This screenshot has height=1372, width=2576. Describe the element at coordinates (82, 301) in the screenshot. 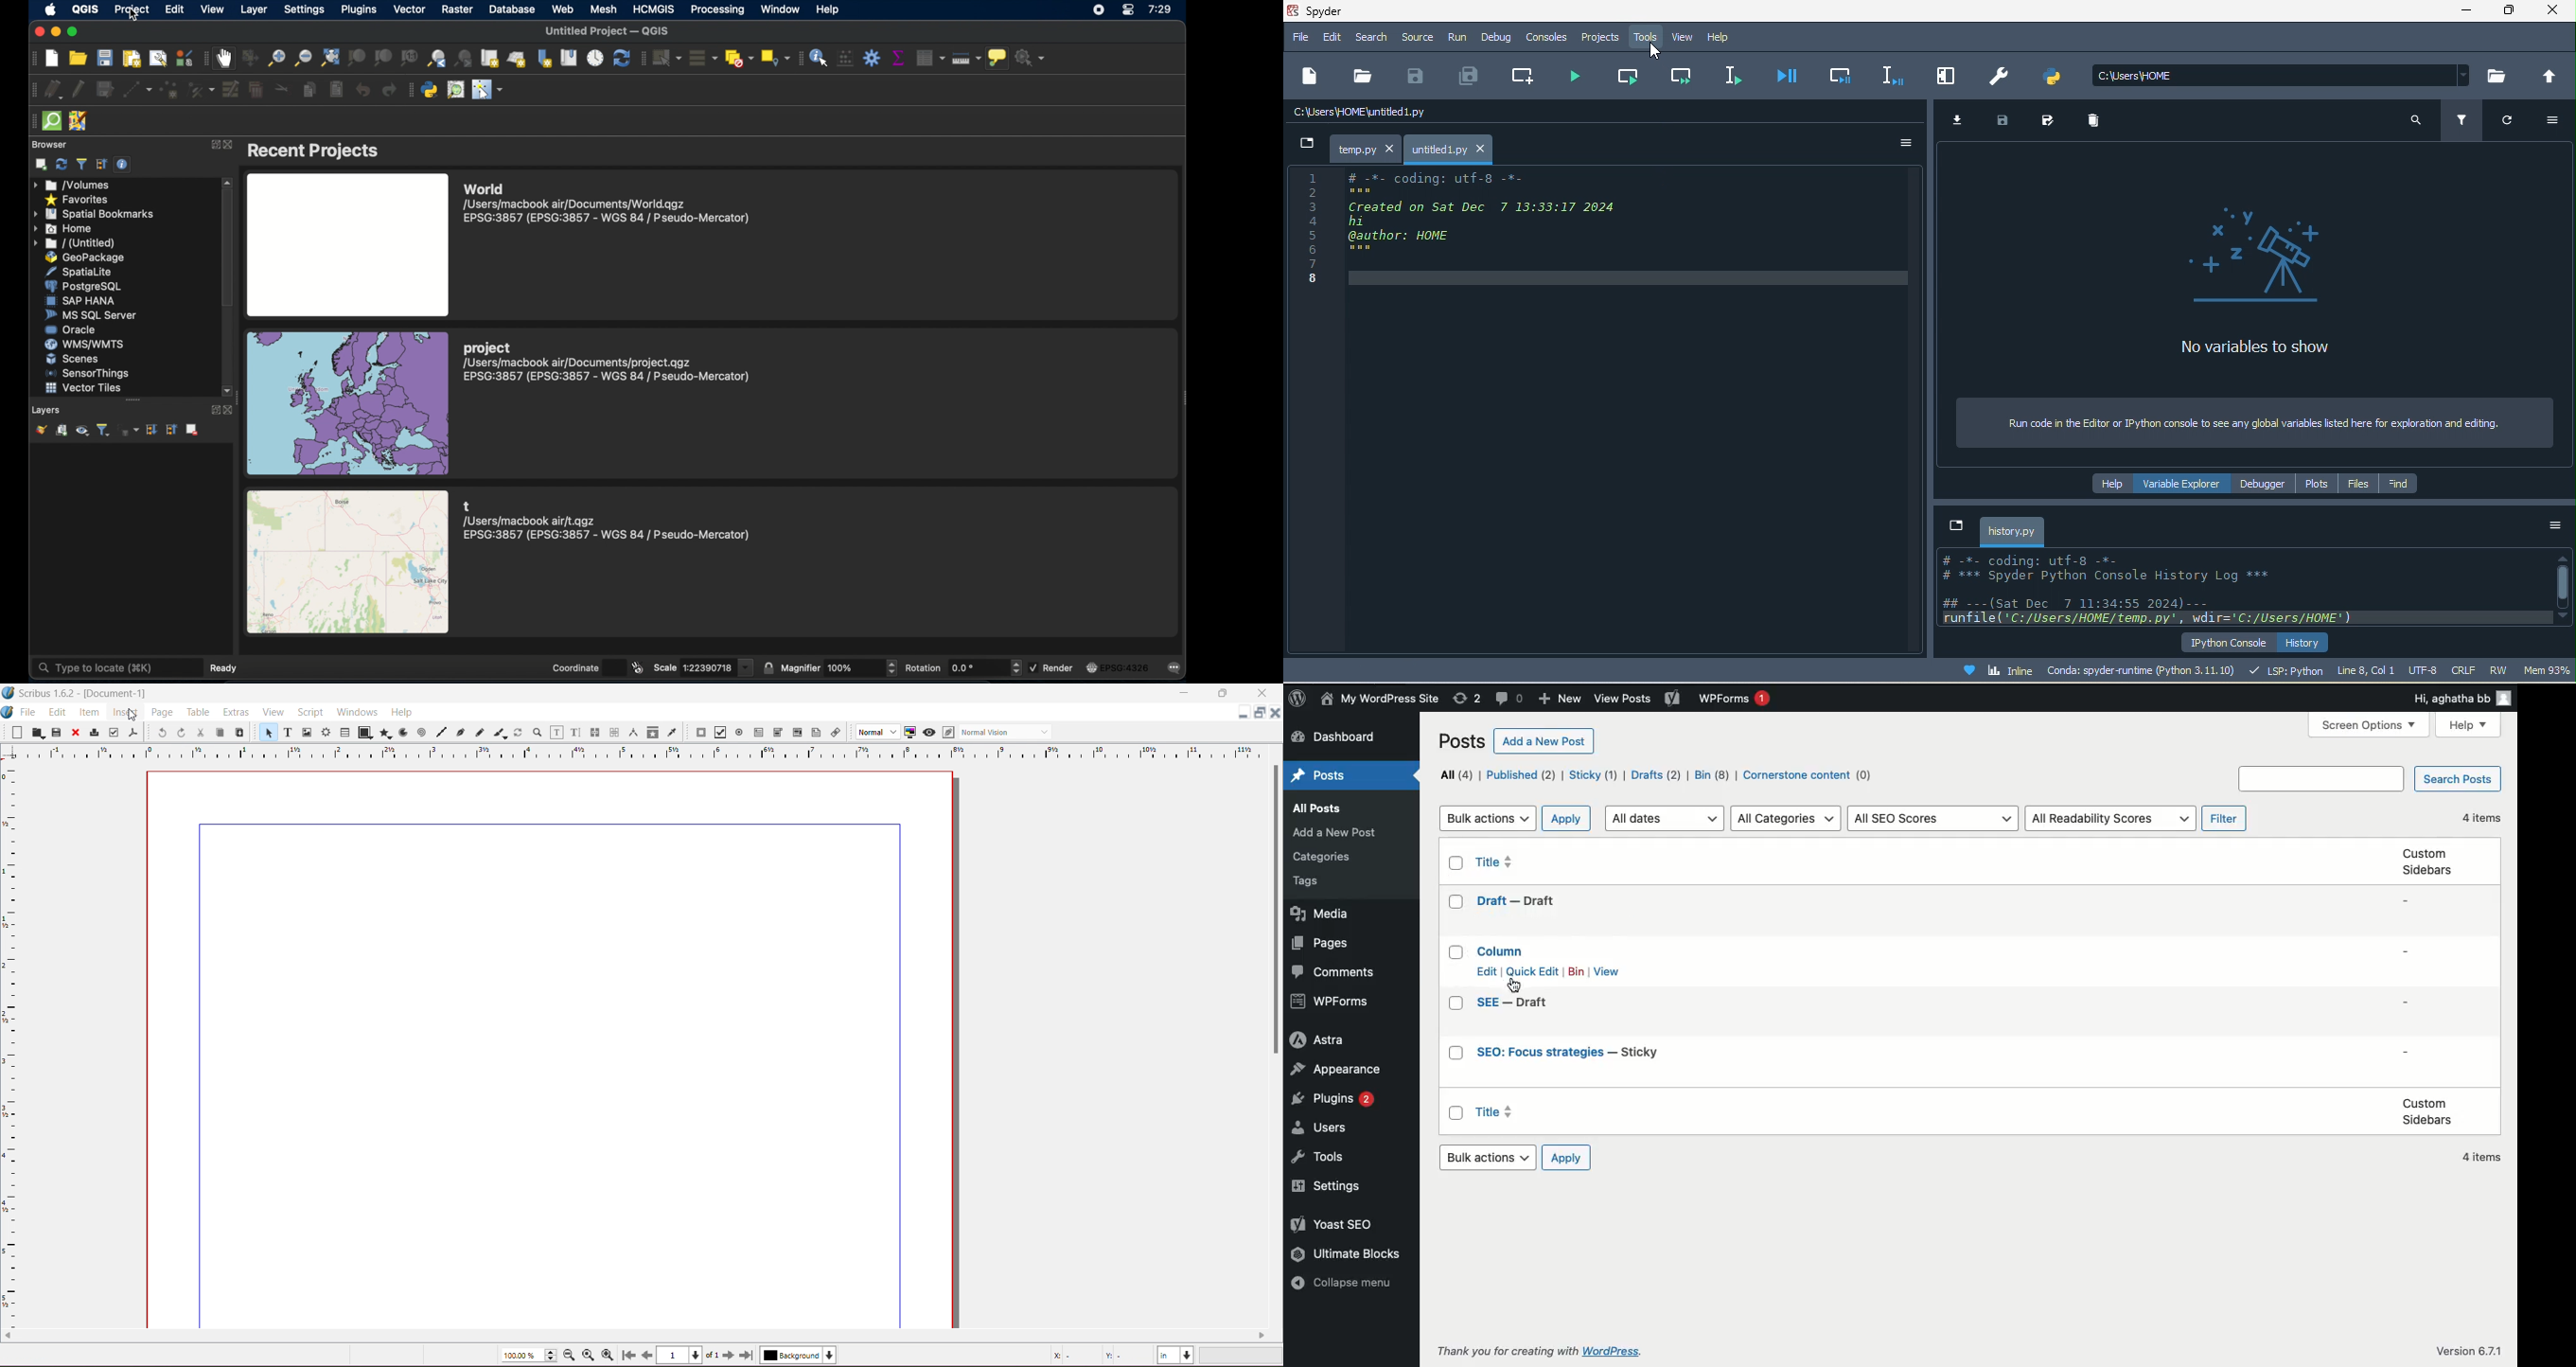

I see `sap hana` at that location.